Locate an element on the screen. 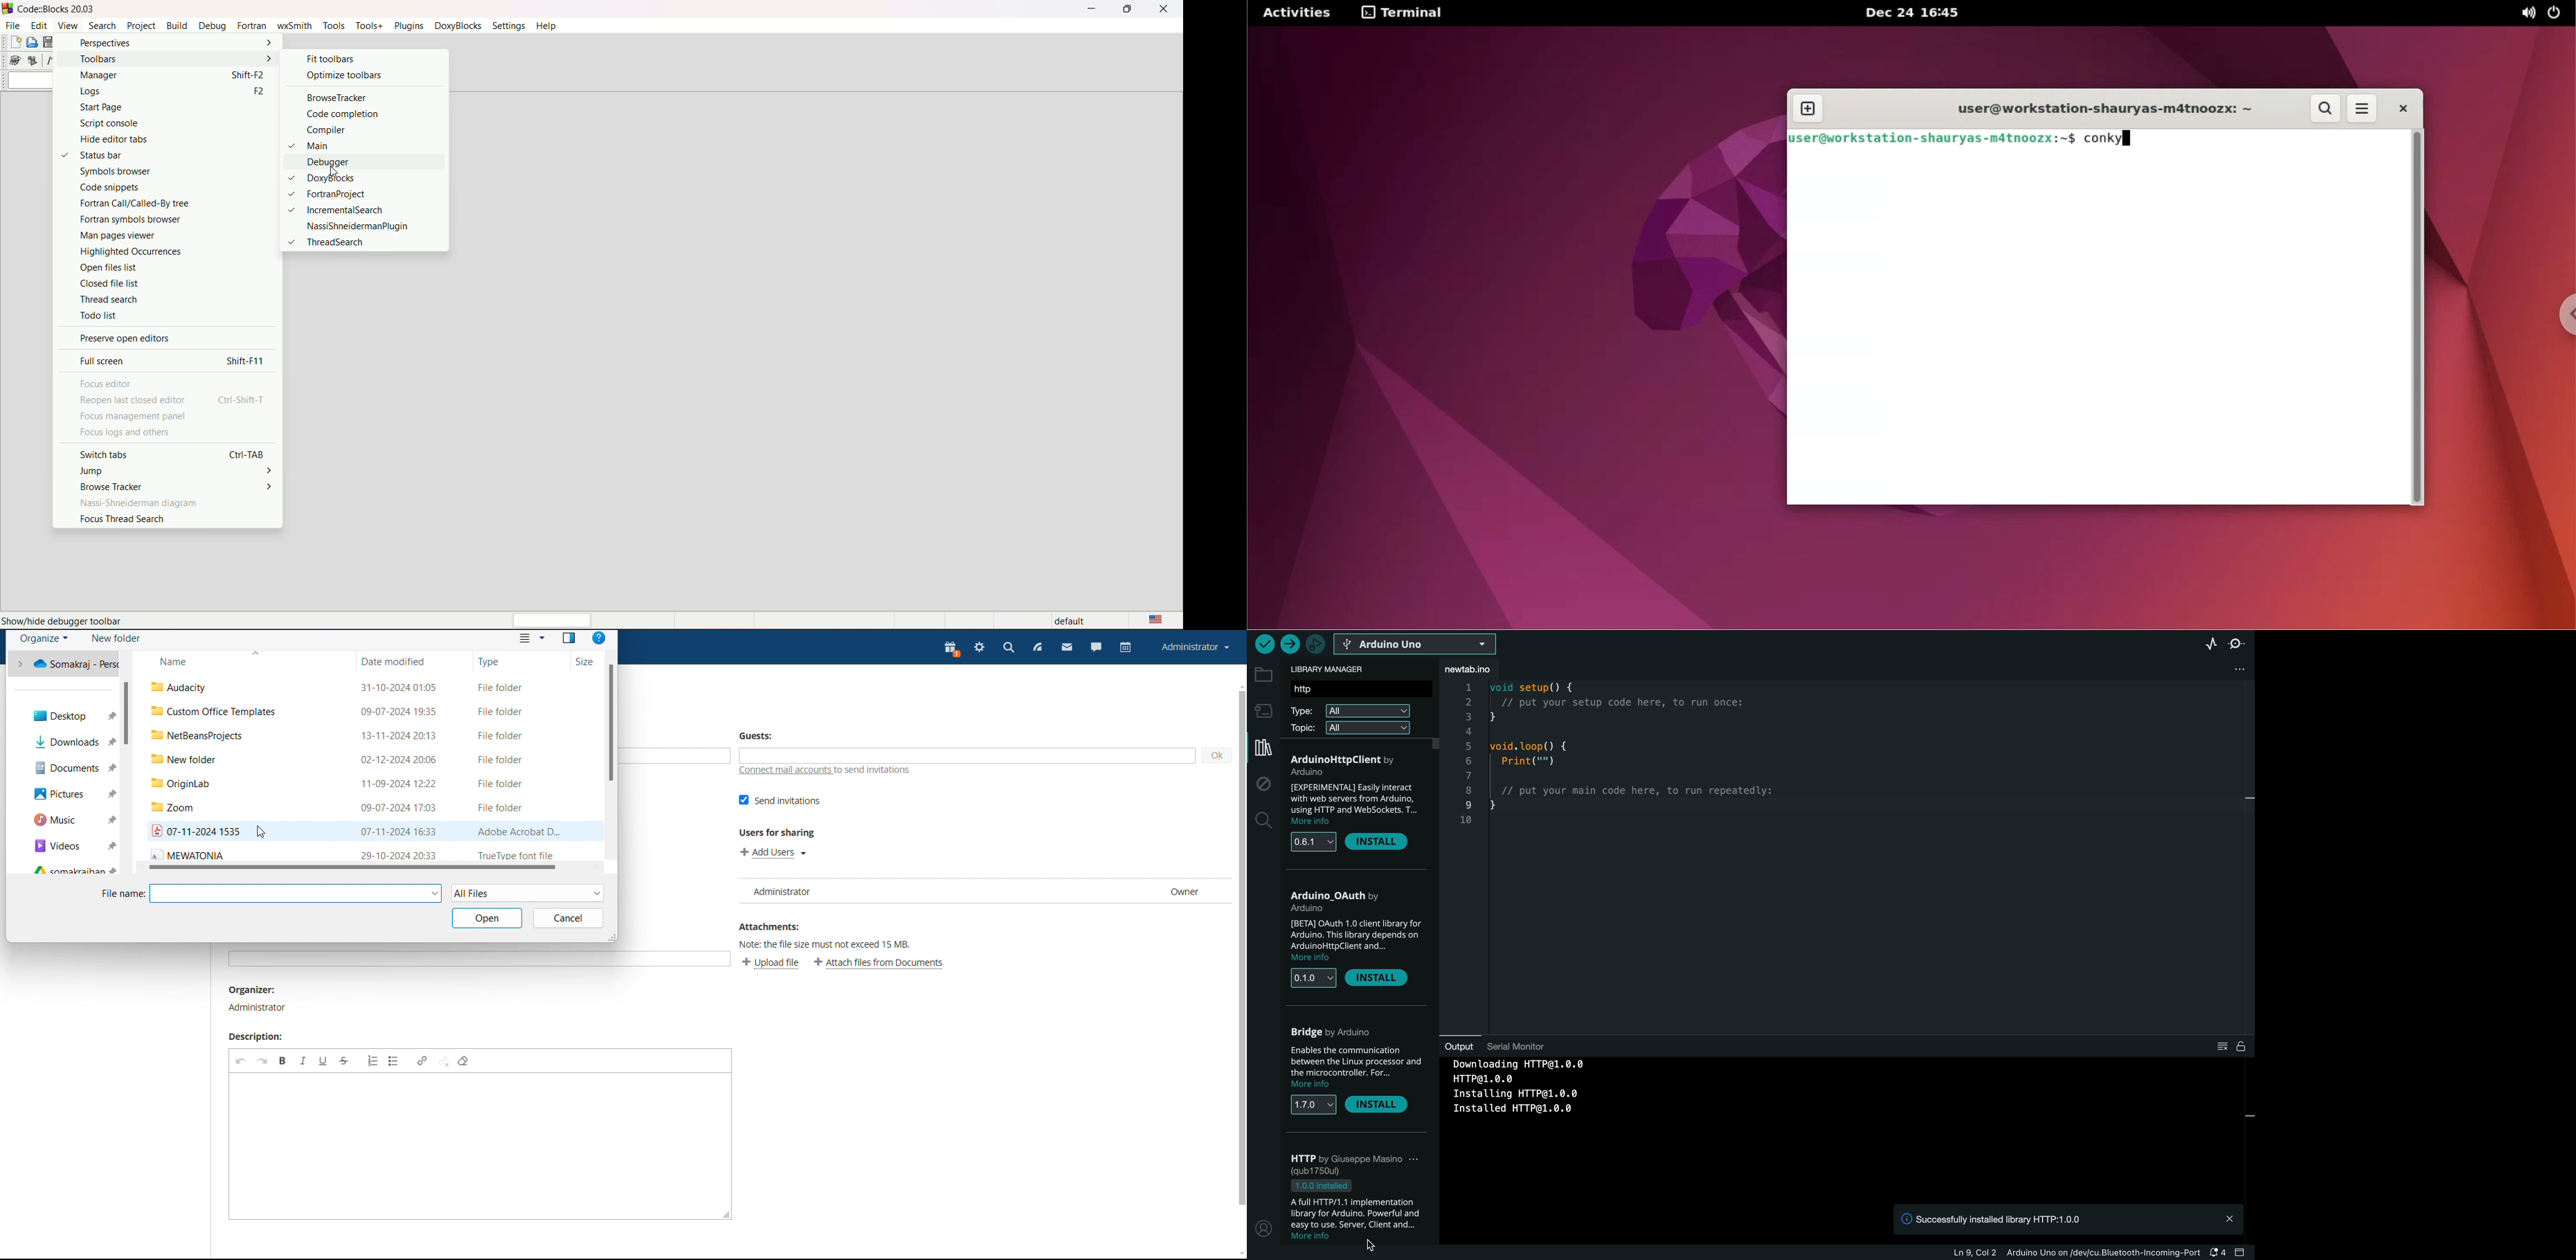 The height and width of the screenshot is (1260, 2576). minimize is located at coordinates (1092, 8).